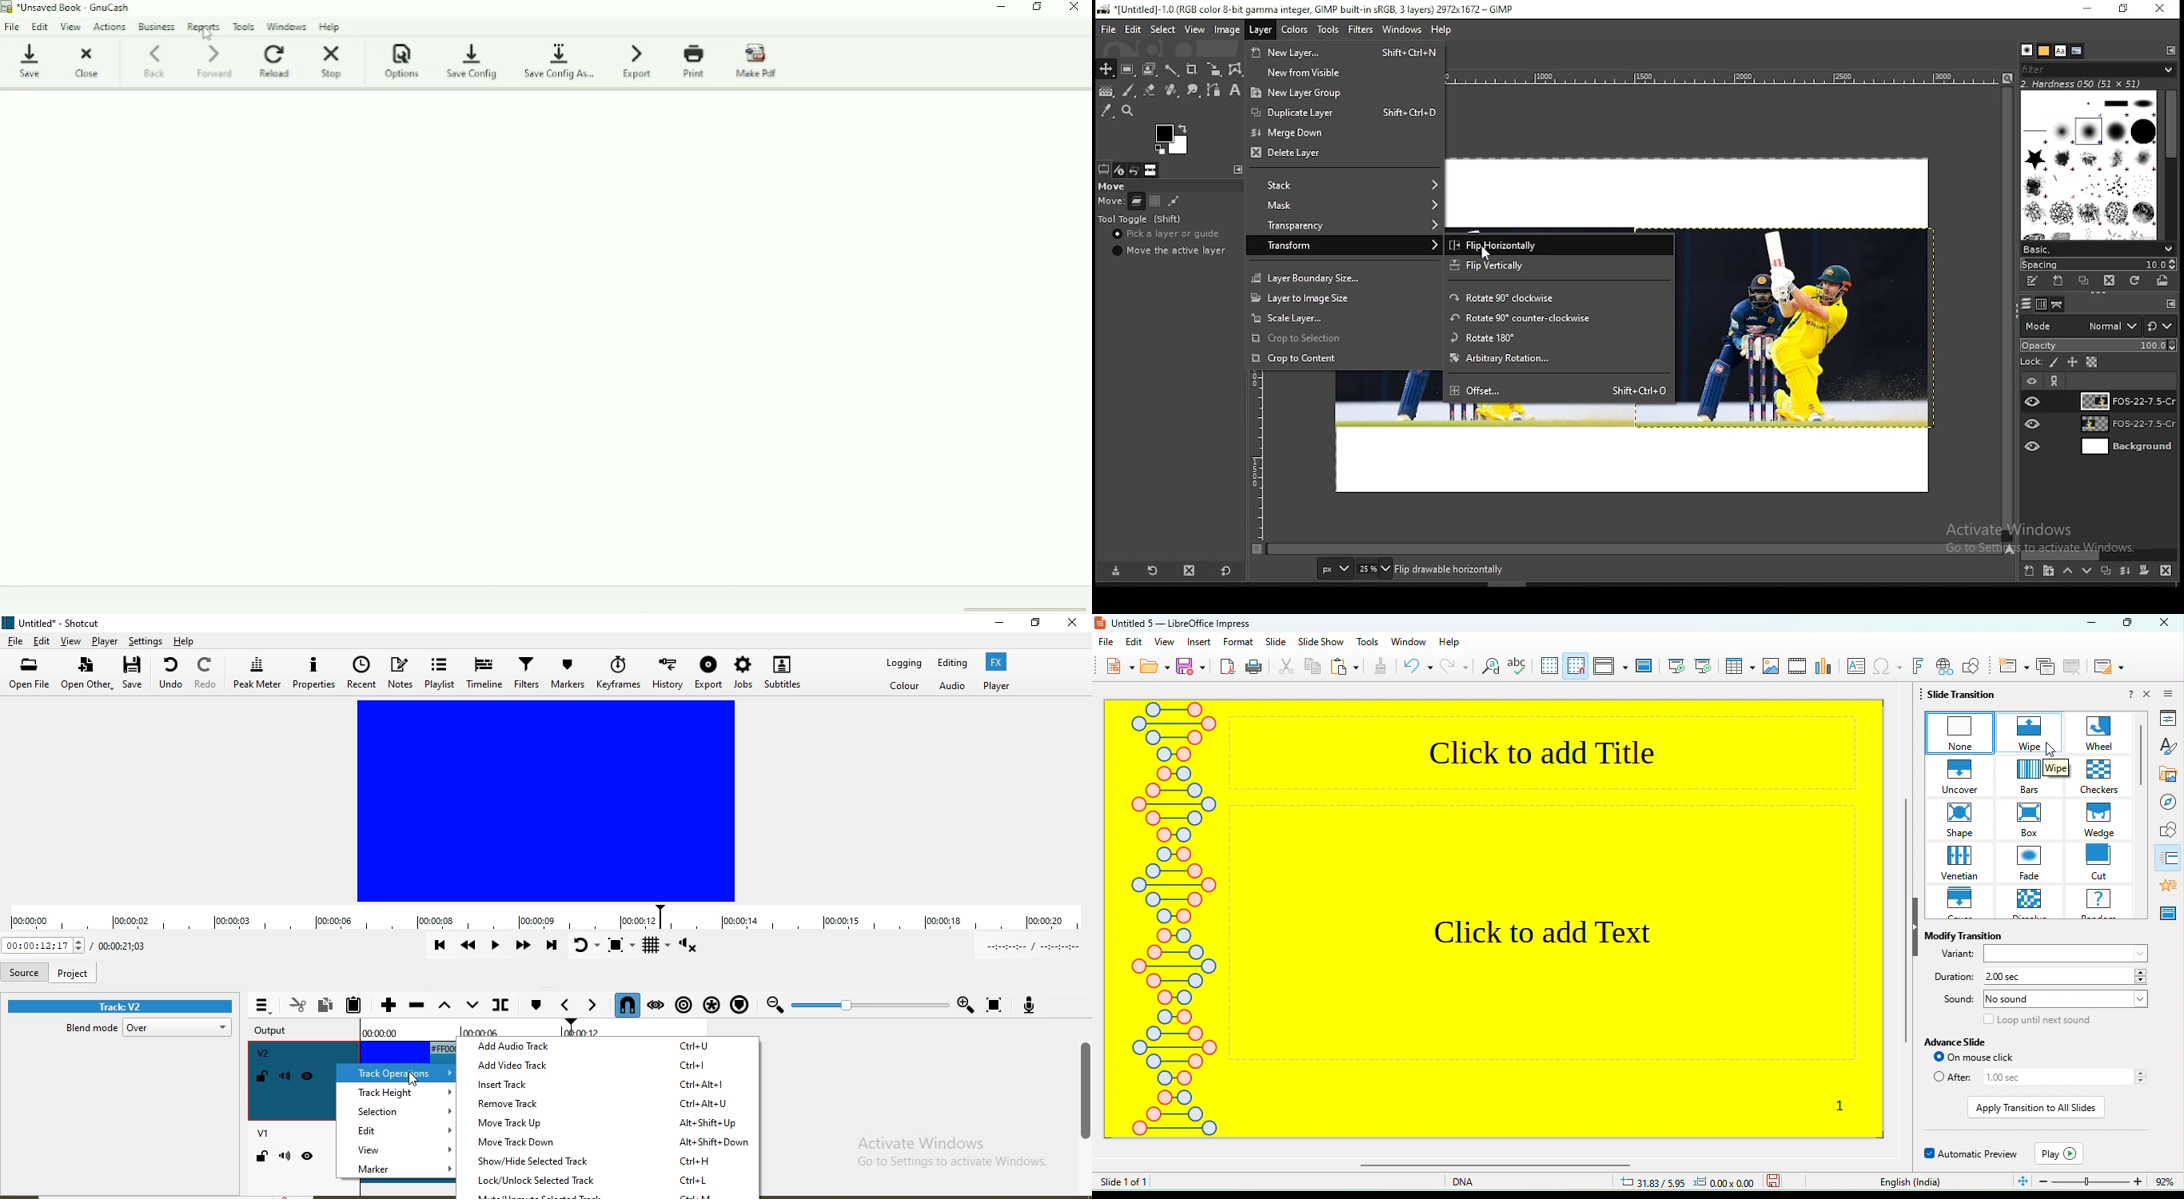 The image size is (2184, 1204). Describe the element at coordinates (2130, 695) in the screenshot. I see `?` at that location.